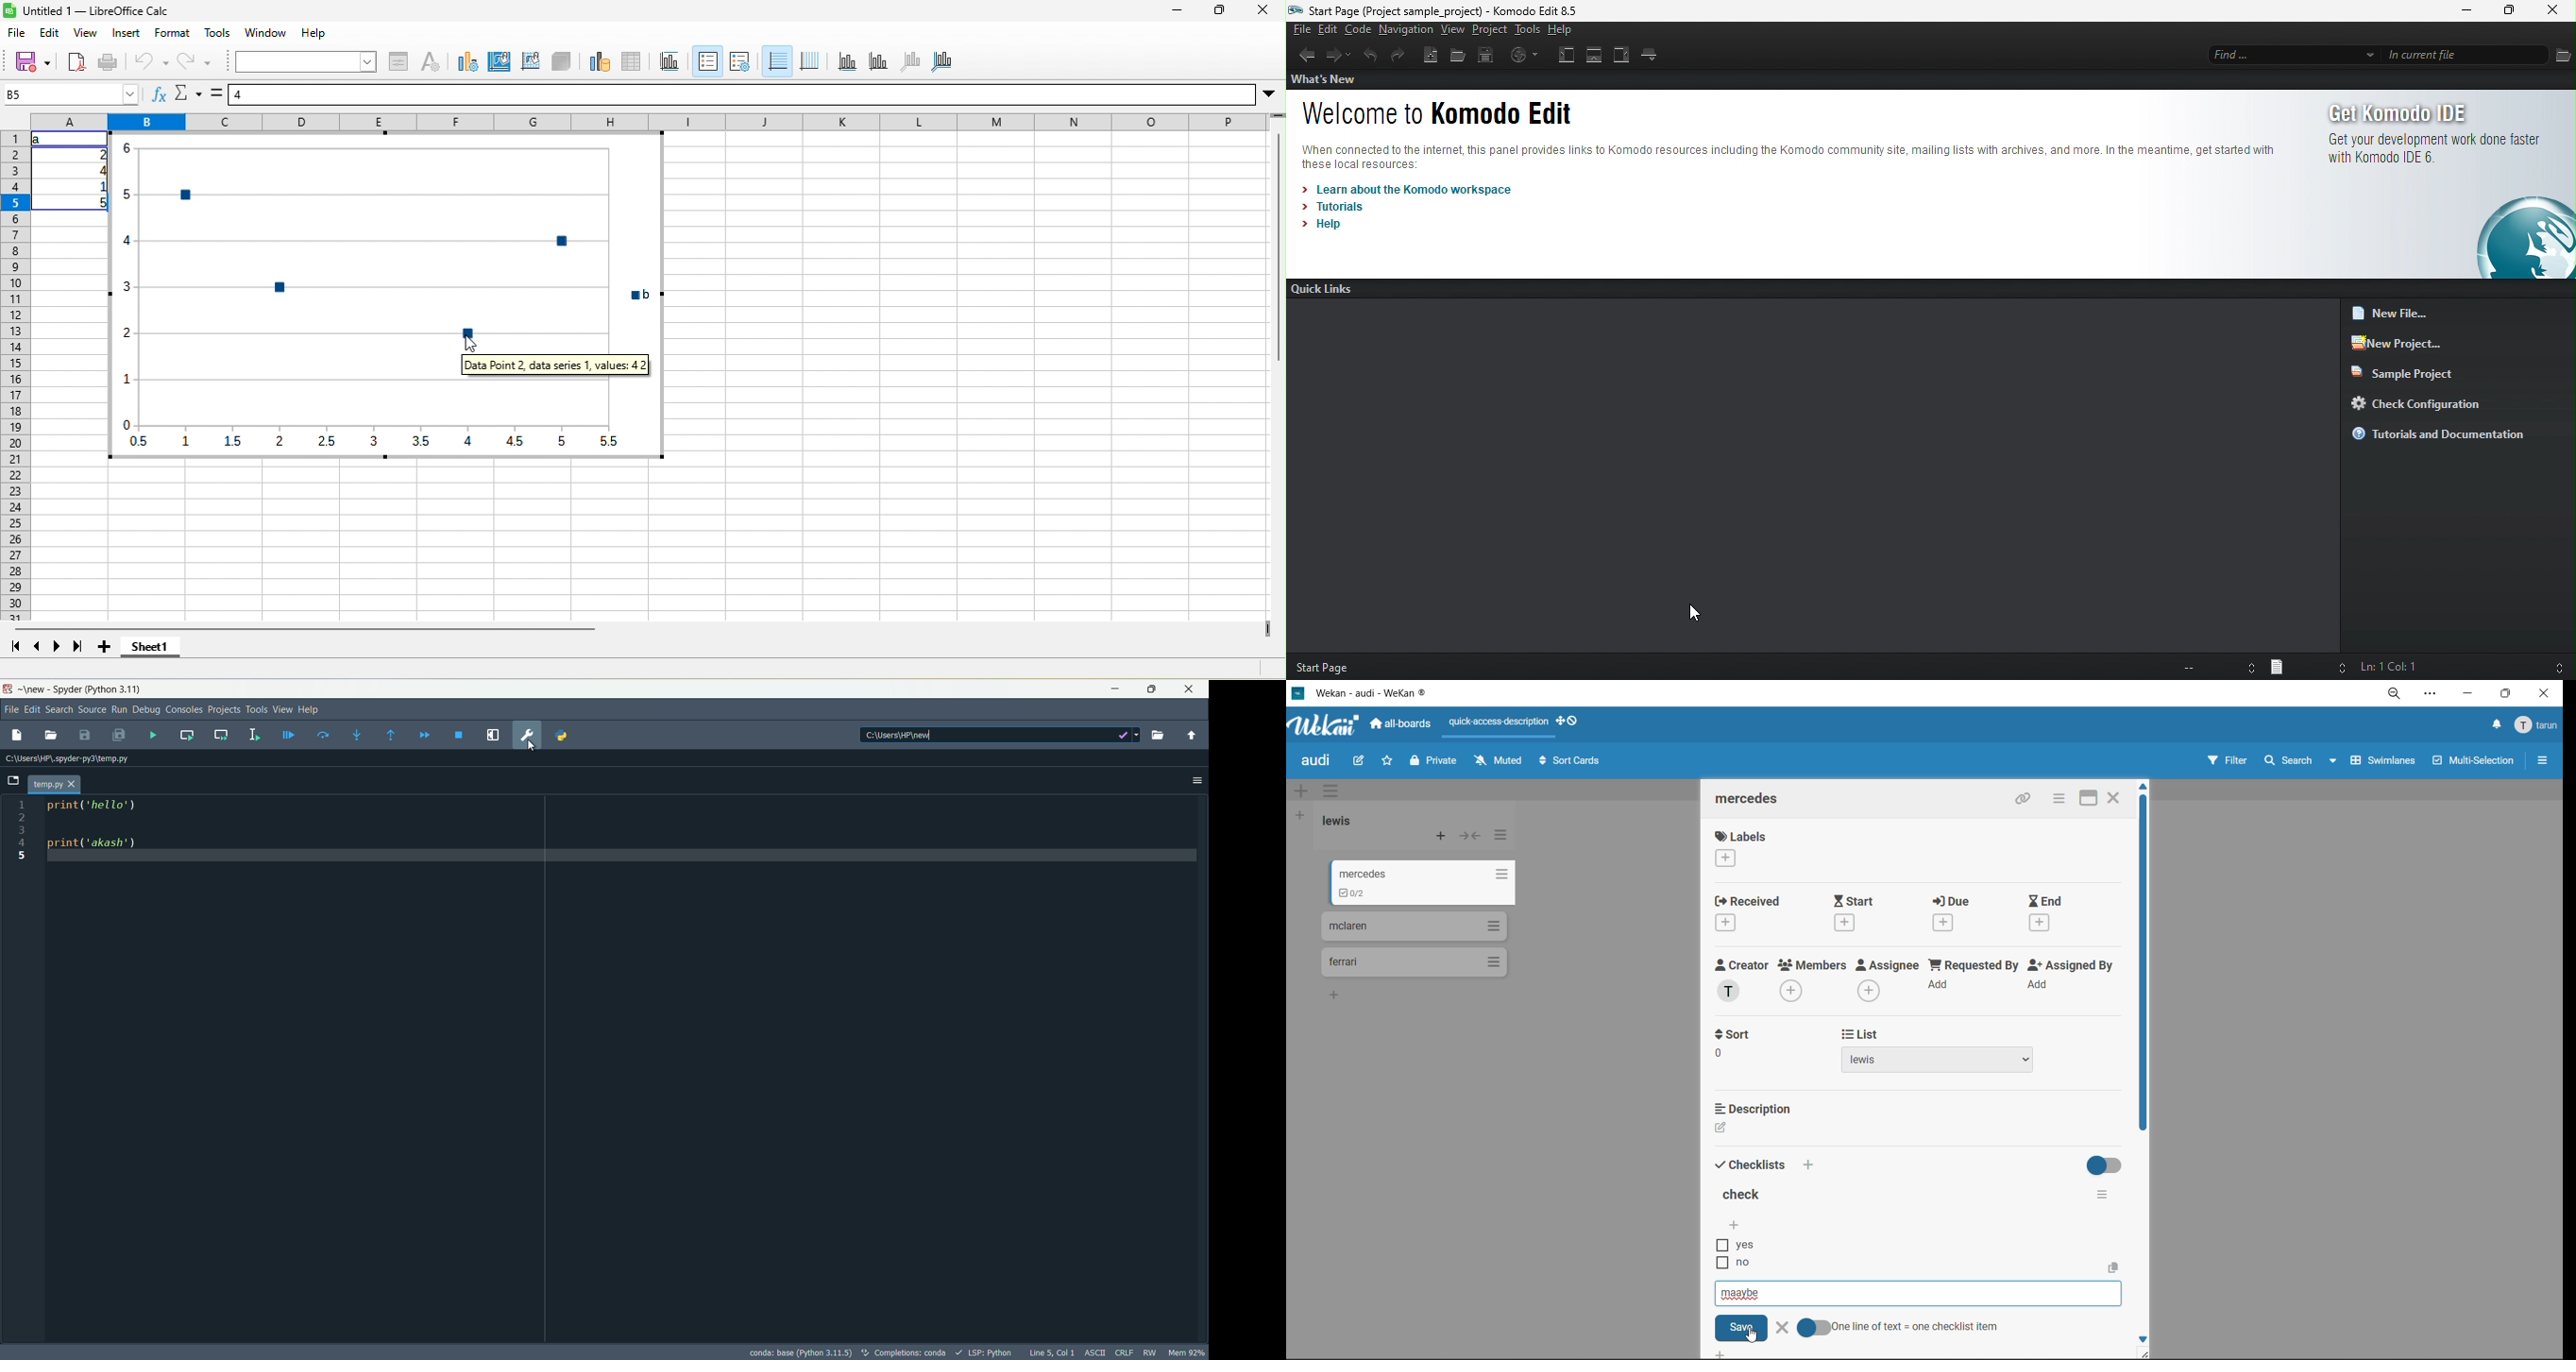 This screenshot has width=2576, height=1372. Describe the element at coordinates (11, 710) in the screenshot. I see `file menu` at that location.